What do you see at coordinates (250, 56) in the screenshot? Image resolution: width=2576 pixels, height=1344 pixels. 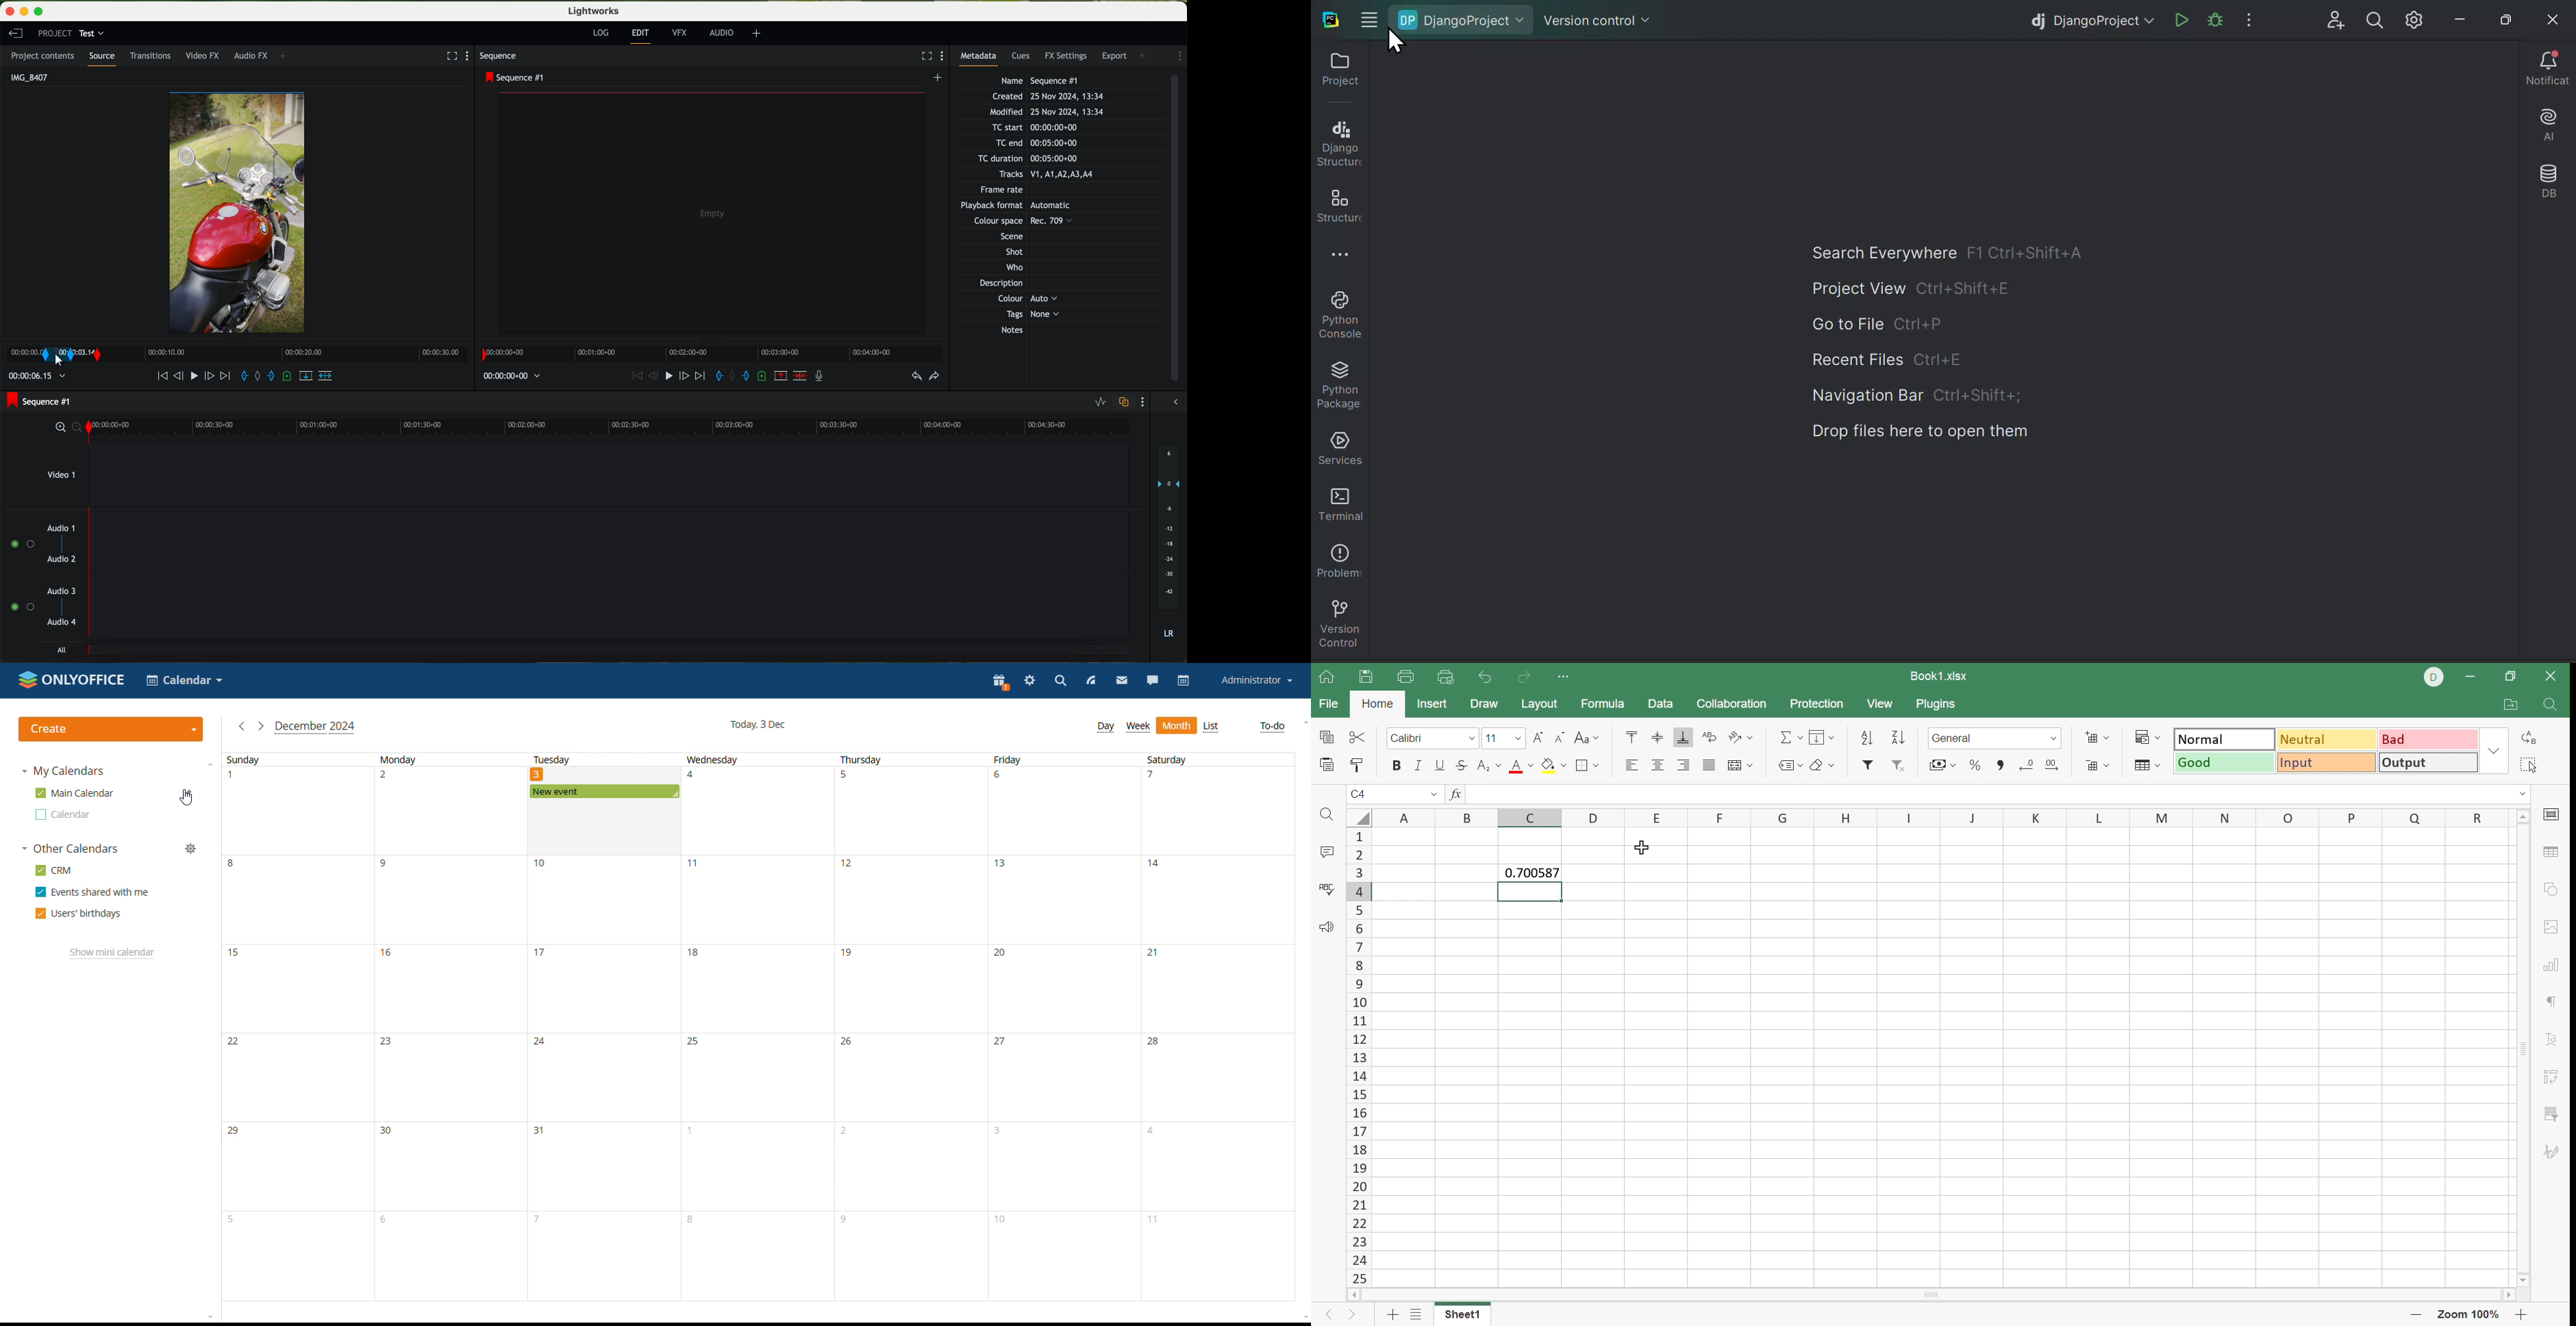 I see `audio FX` at bounding box center [250, 56].